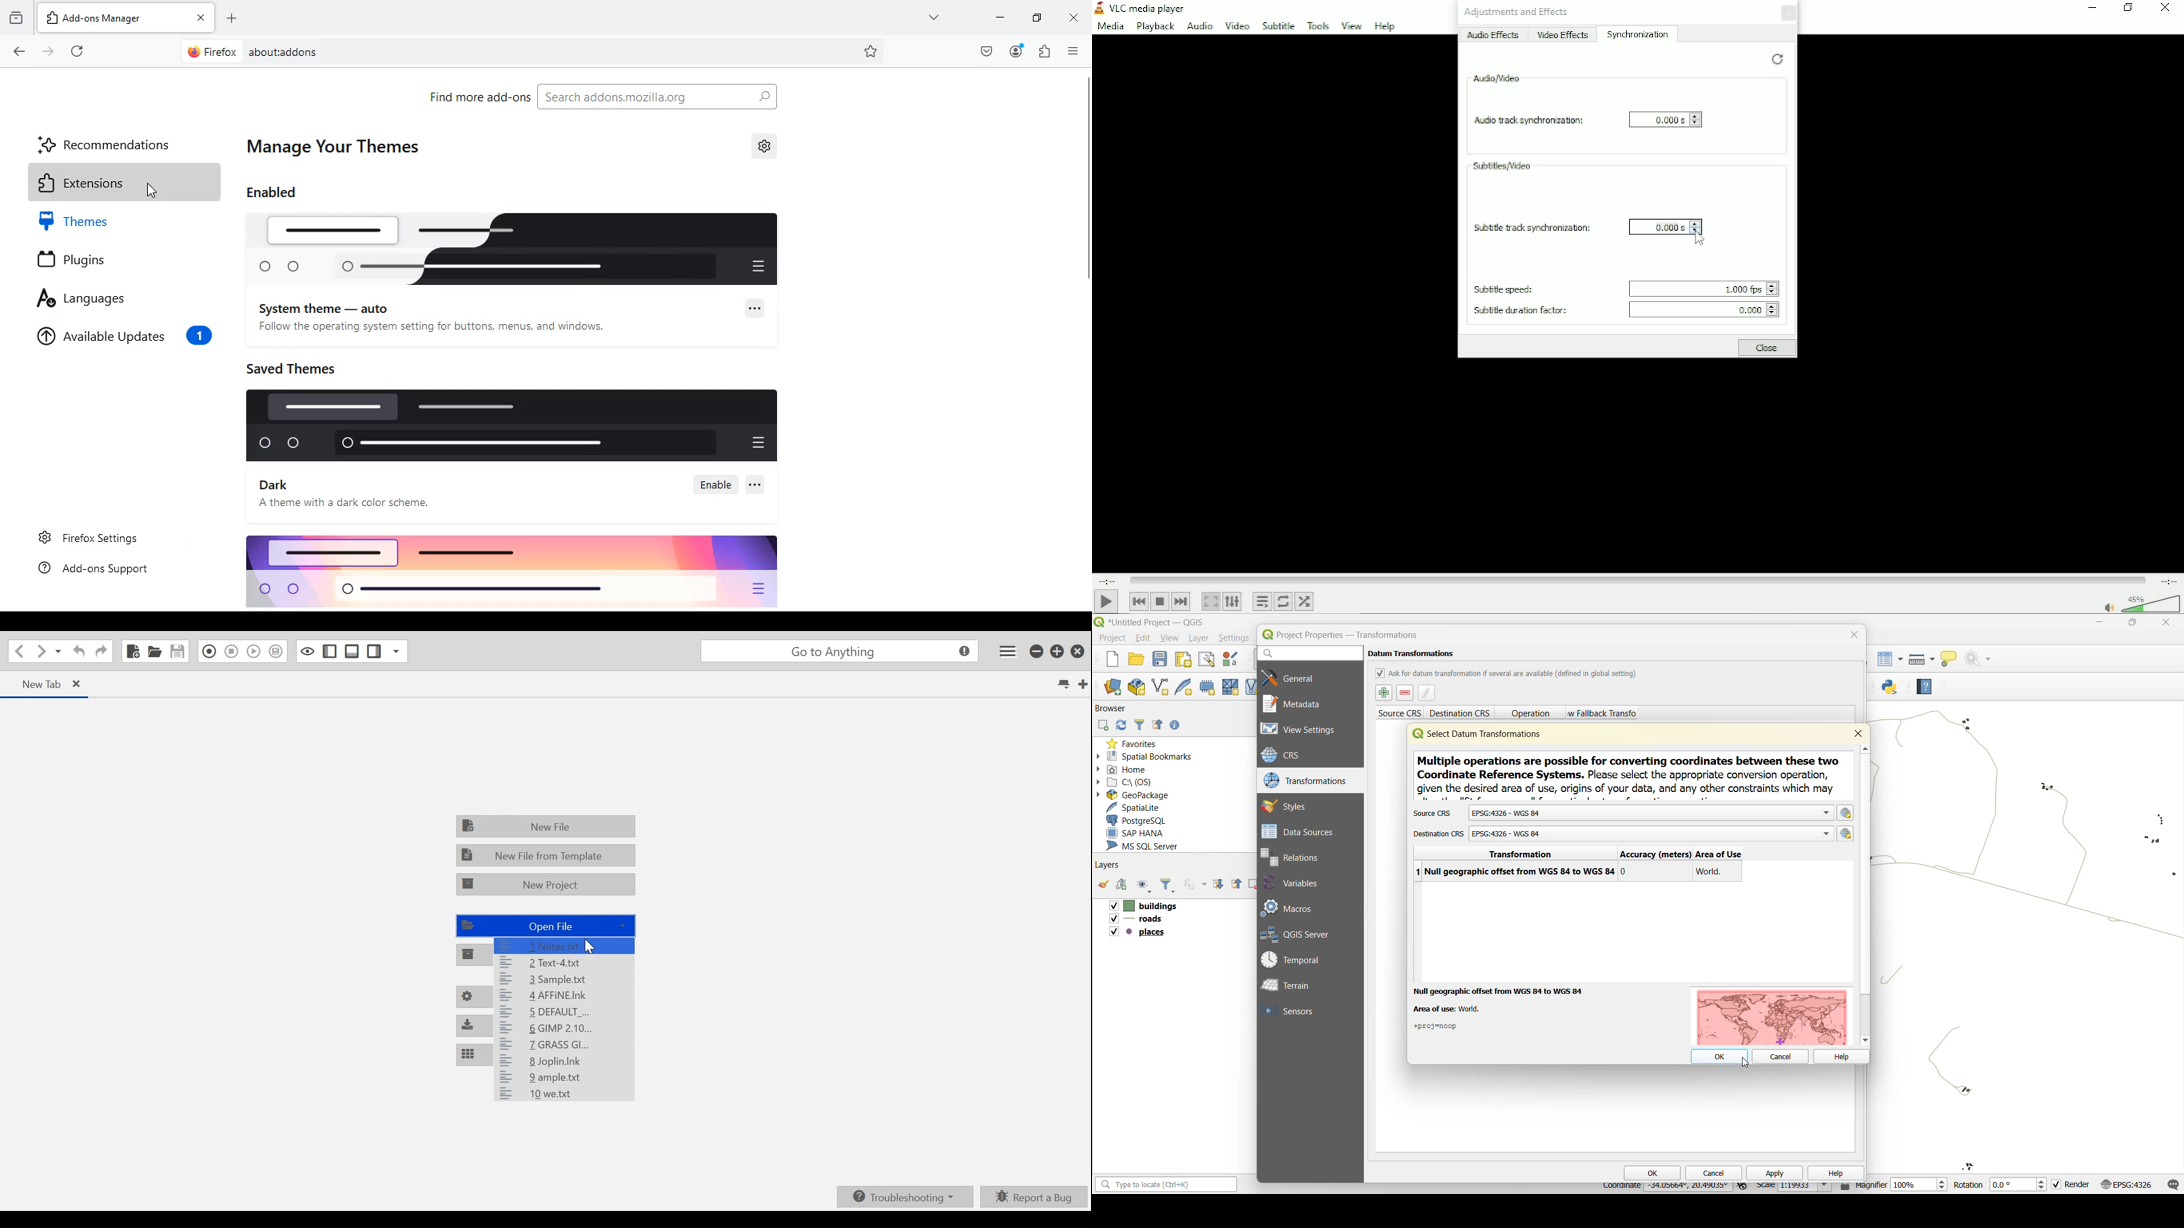 This screenshot has height=1232, width=2184. What do you see at coordinates (1267, 634) in the screenshot?
I see `logo` at bounding box center [1267, 634].